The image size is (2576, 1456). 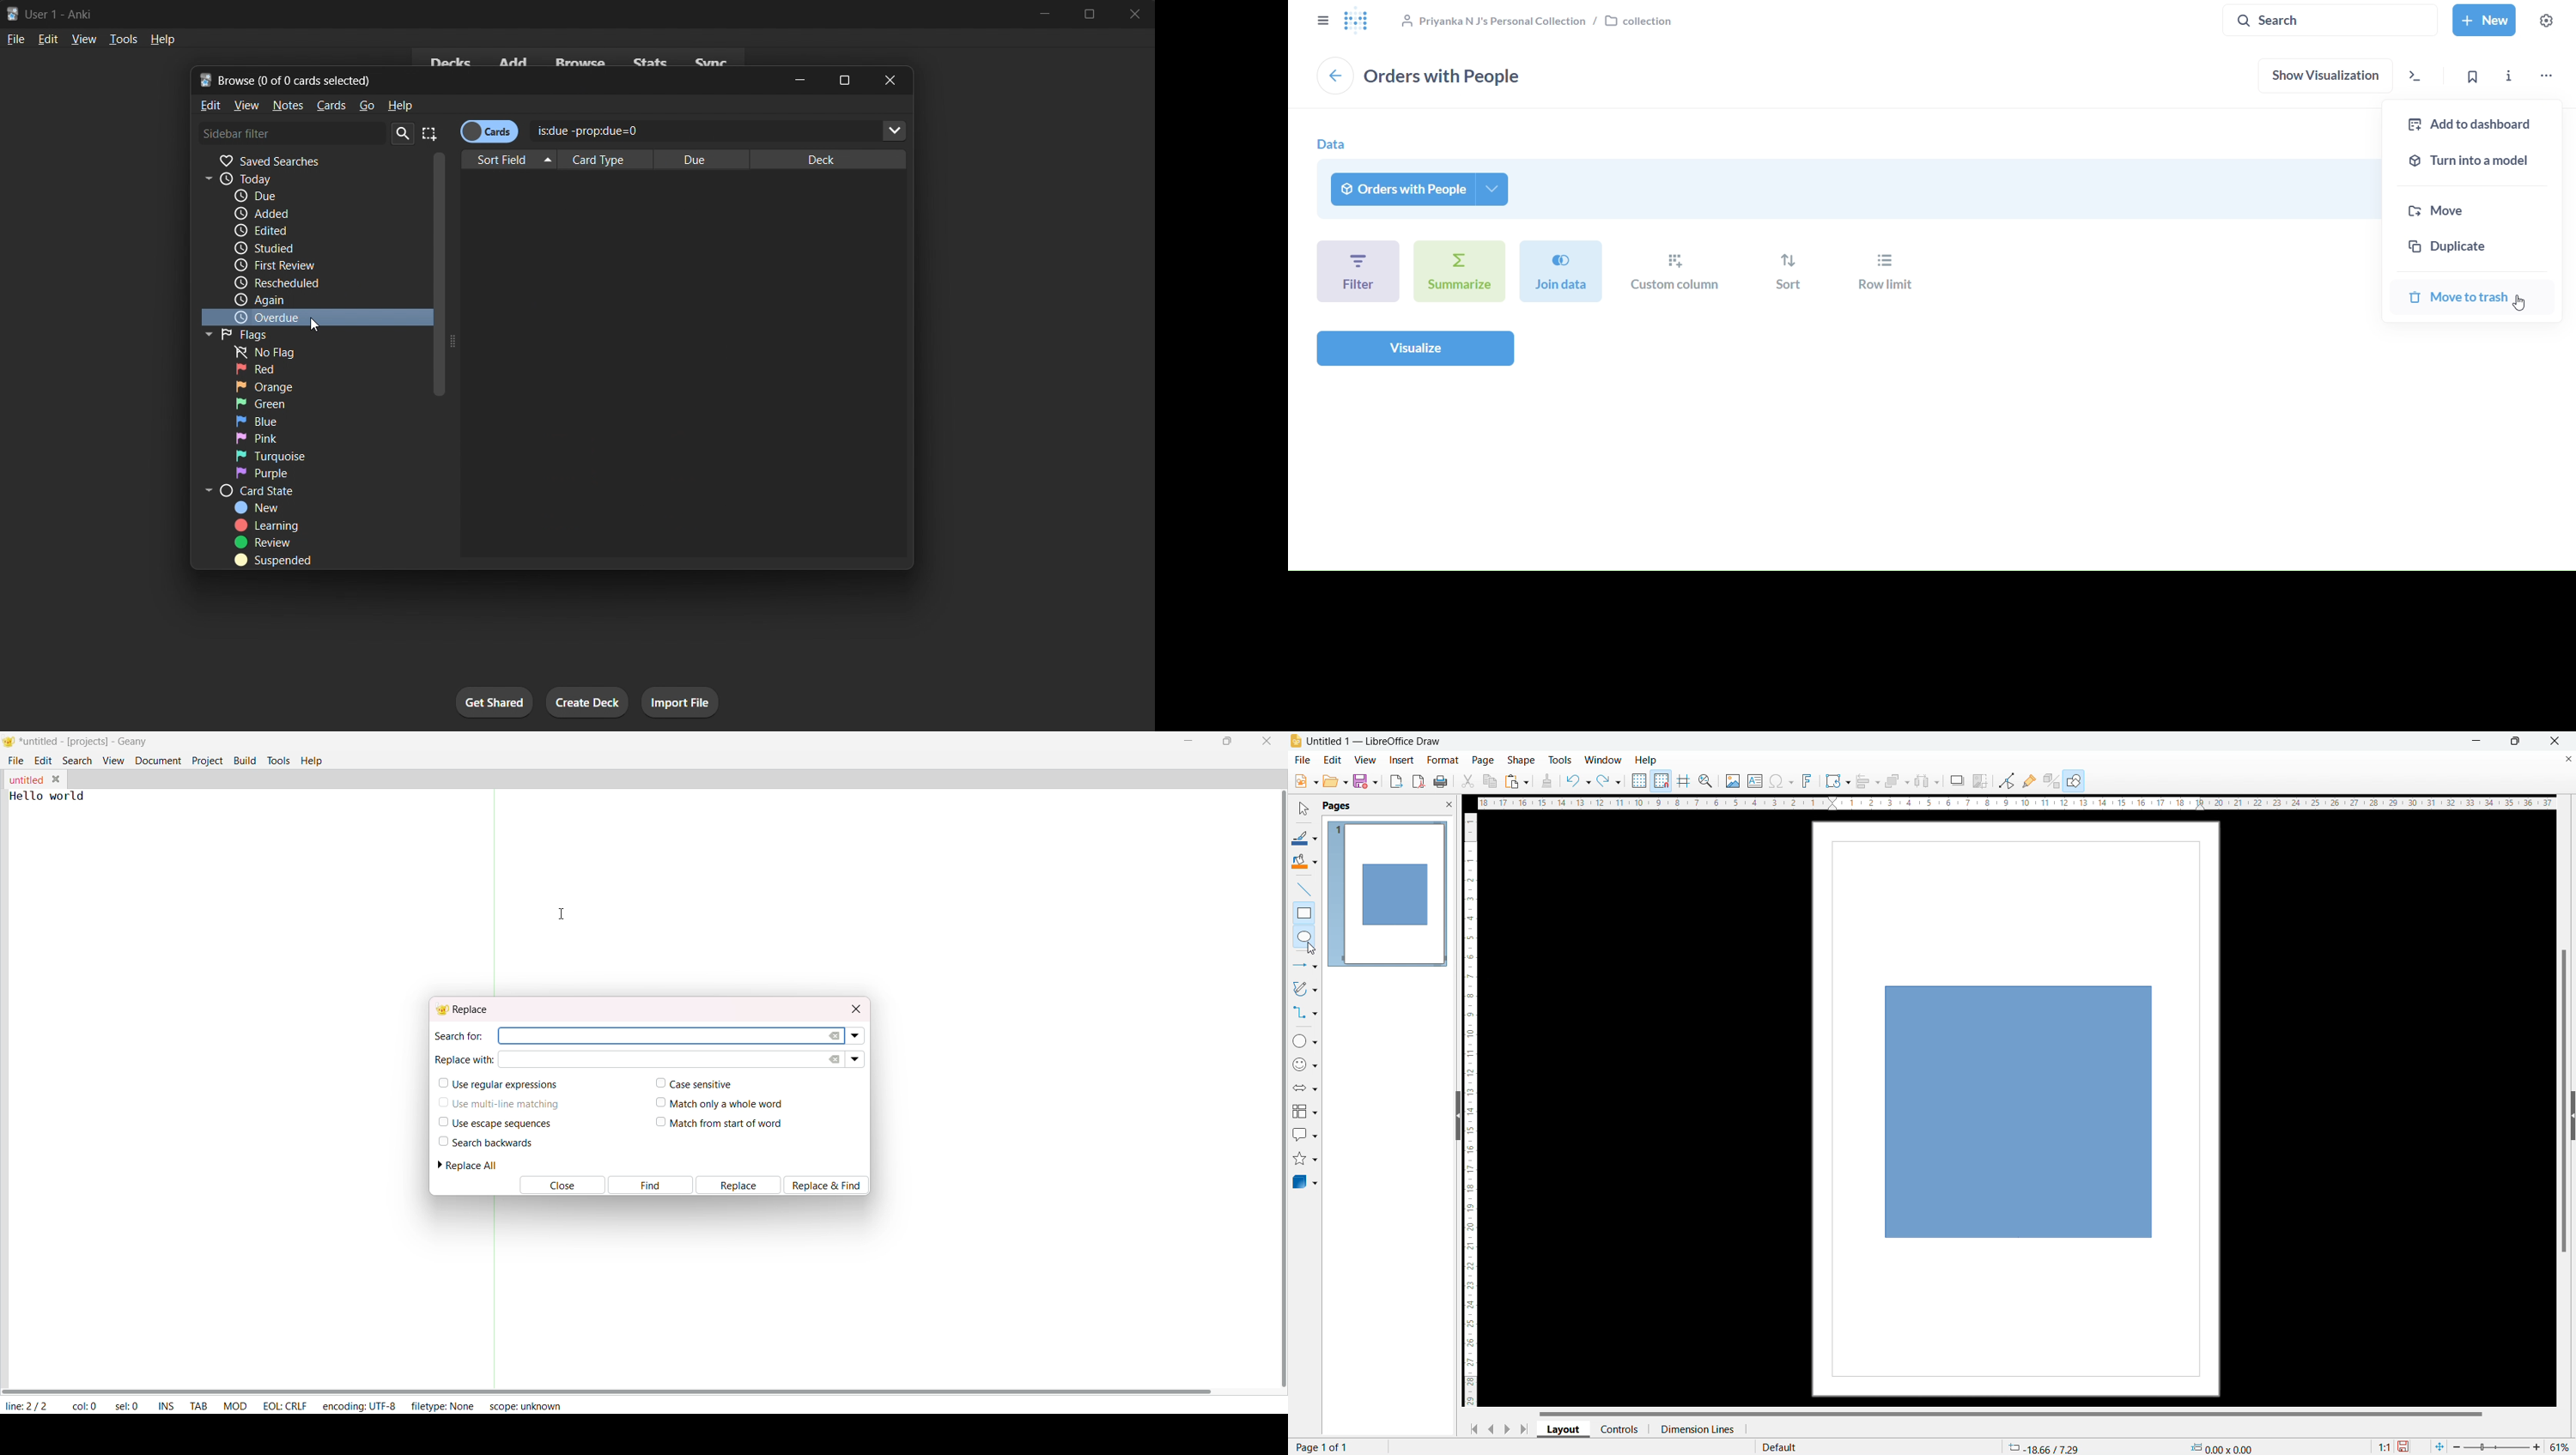 What do you see at coordinates (331, 106) in the screenshot?
I see `cards` at bounding box center [331, 106].